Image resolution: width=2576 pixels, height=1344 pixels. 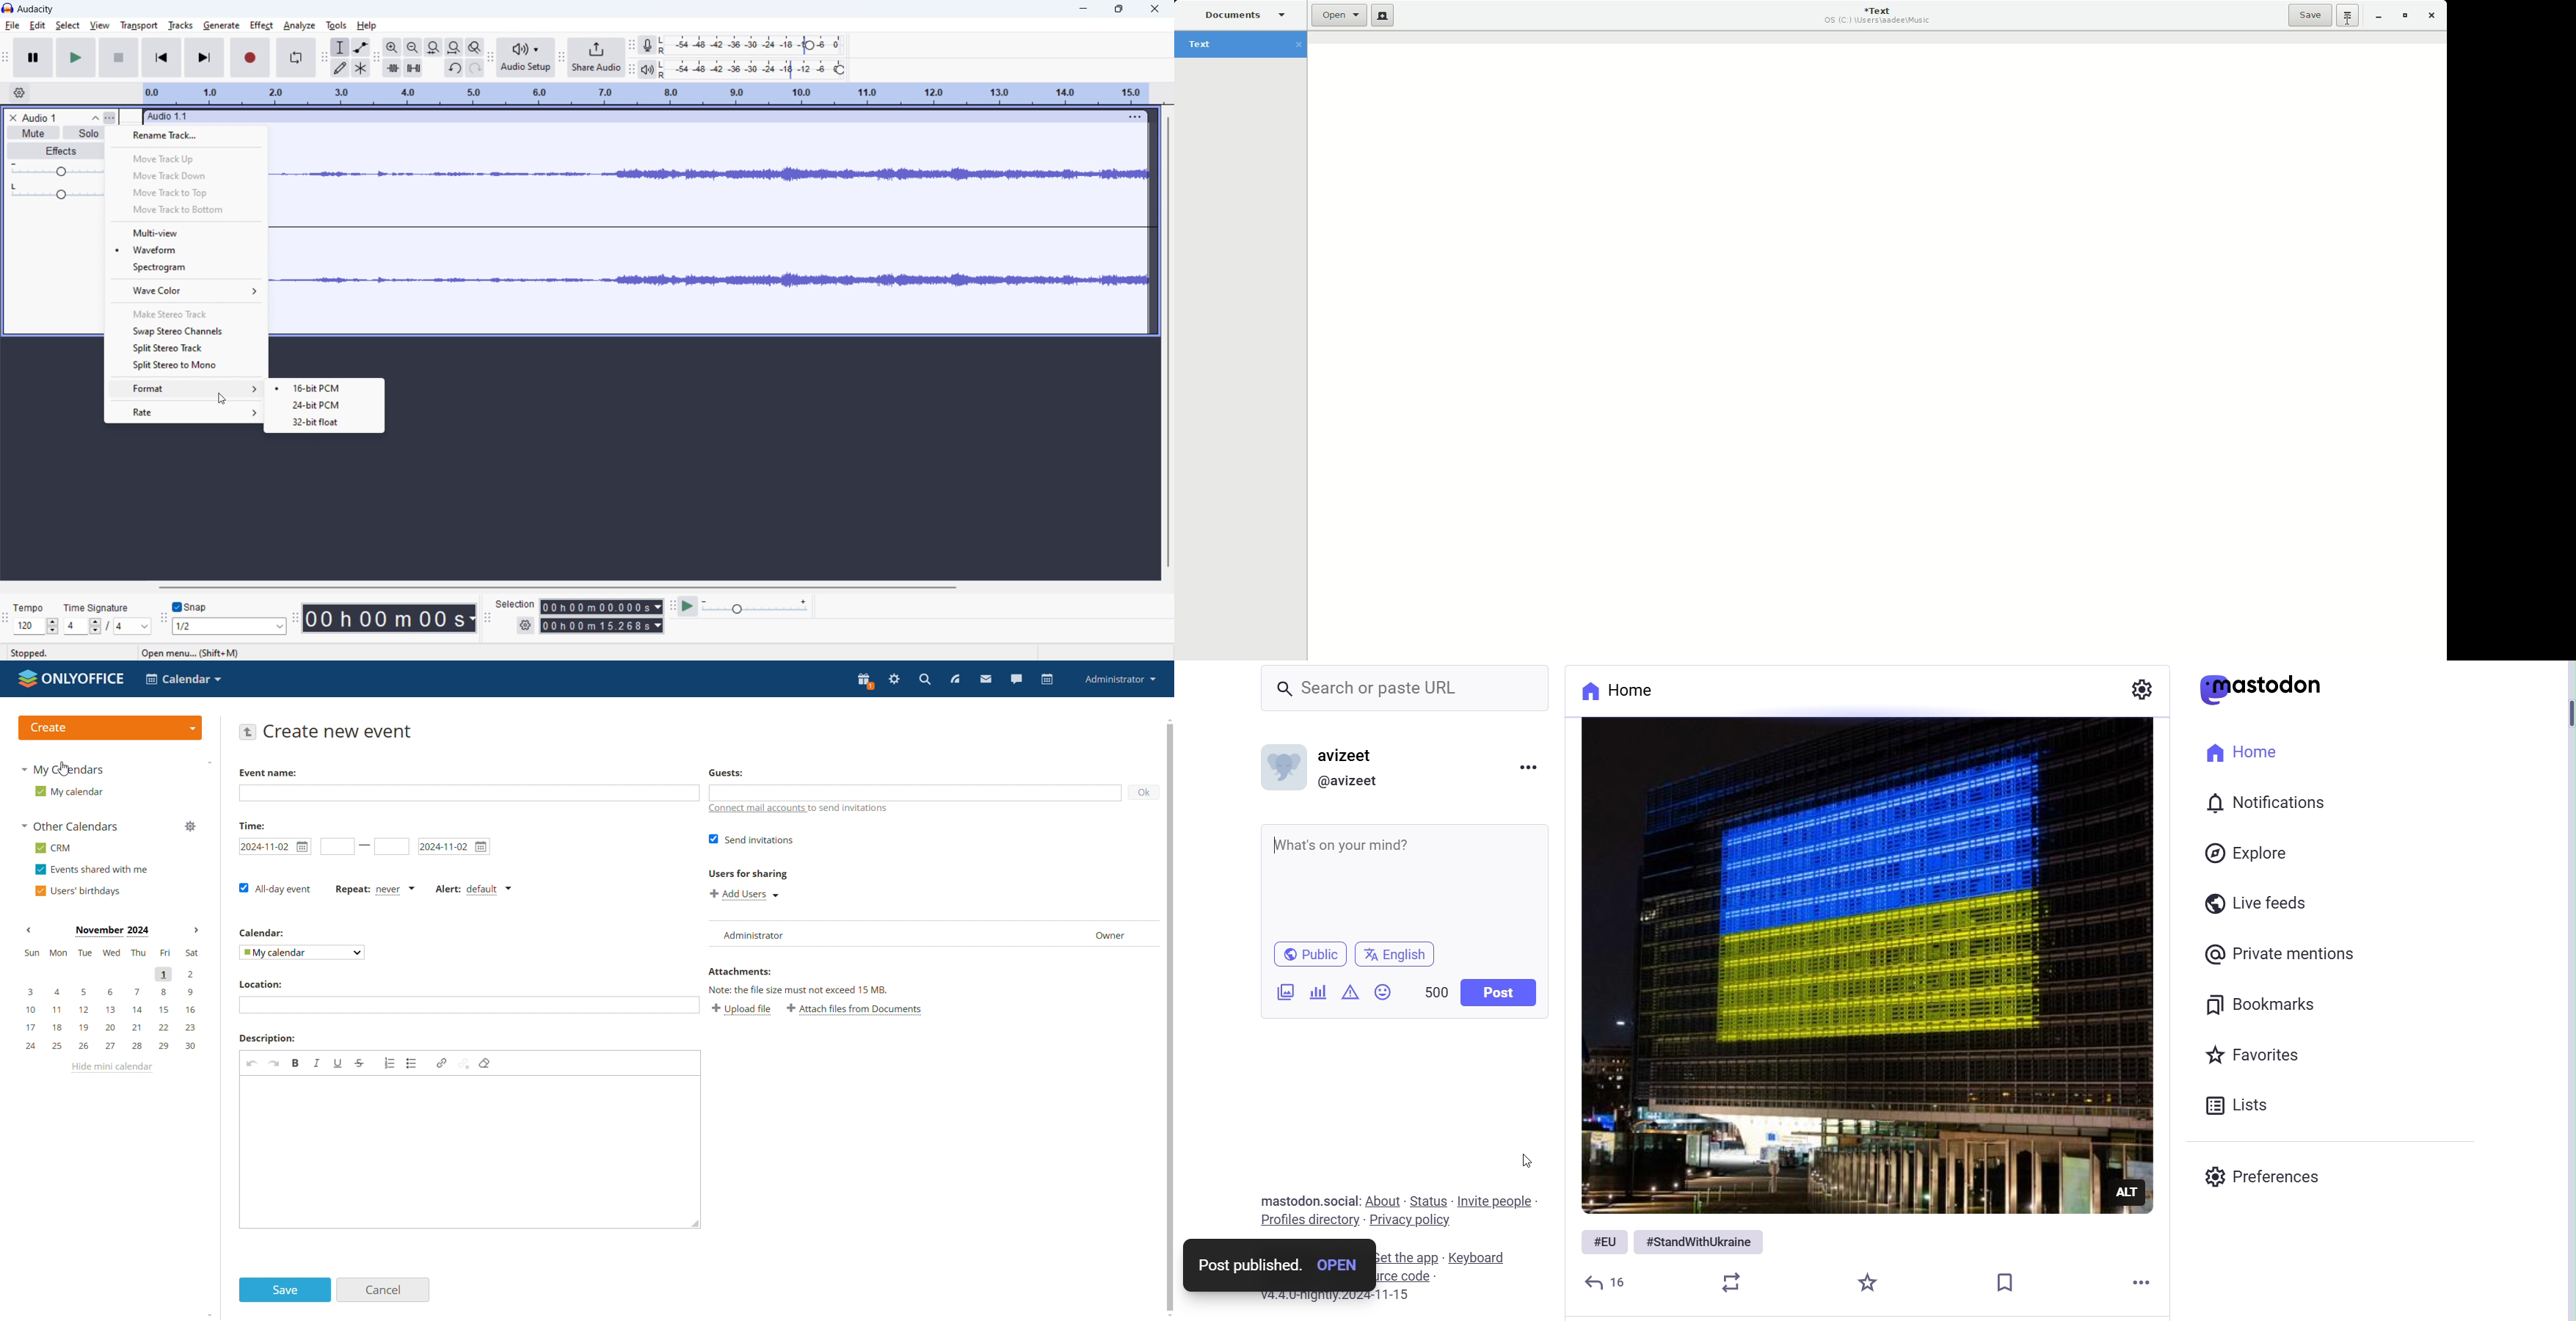 I want to click on move track to top, so click(x=186, y=192).